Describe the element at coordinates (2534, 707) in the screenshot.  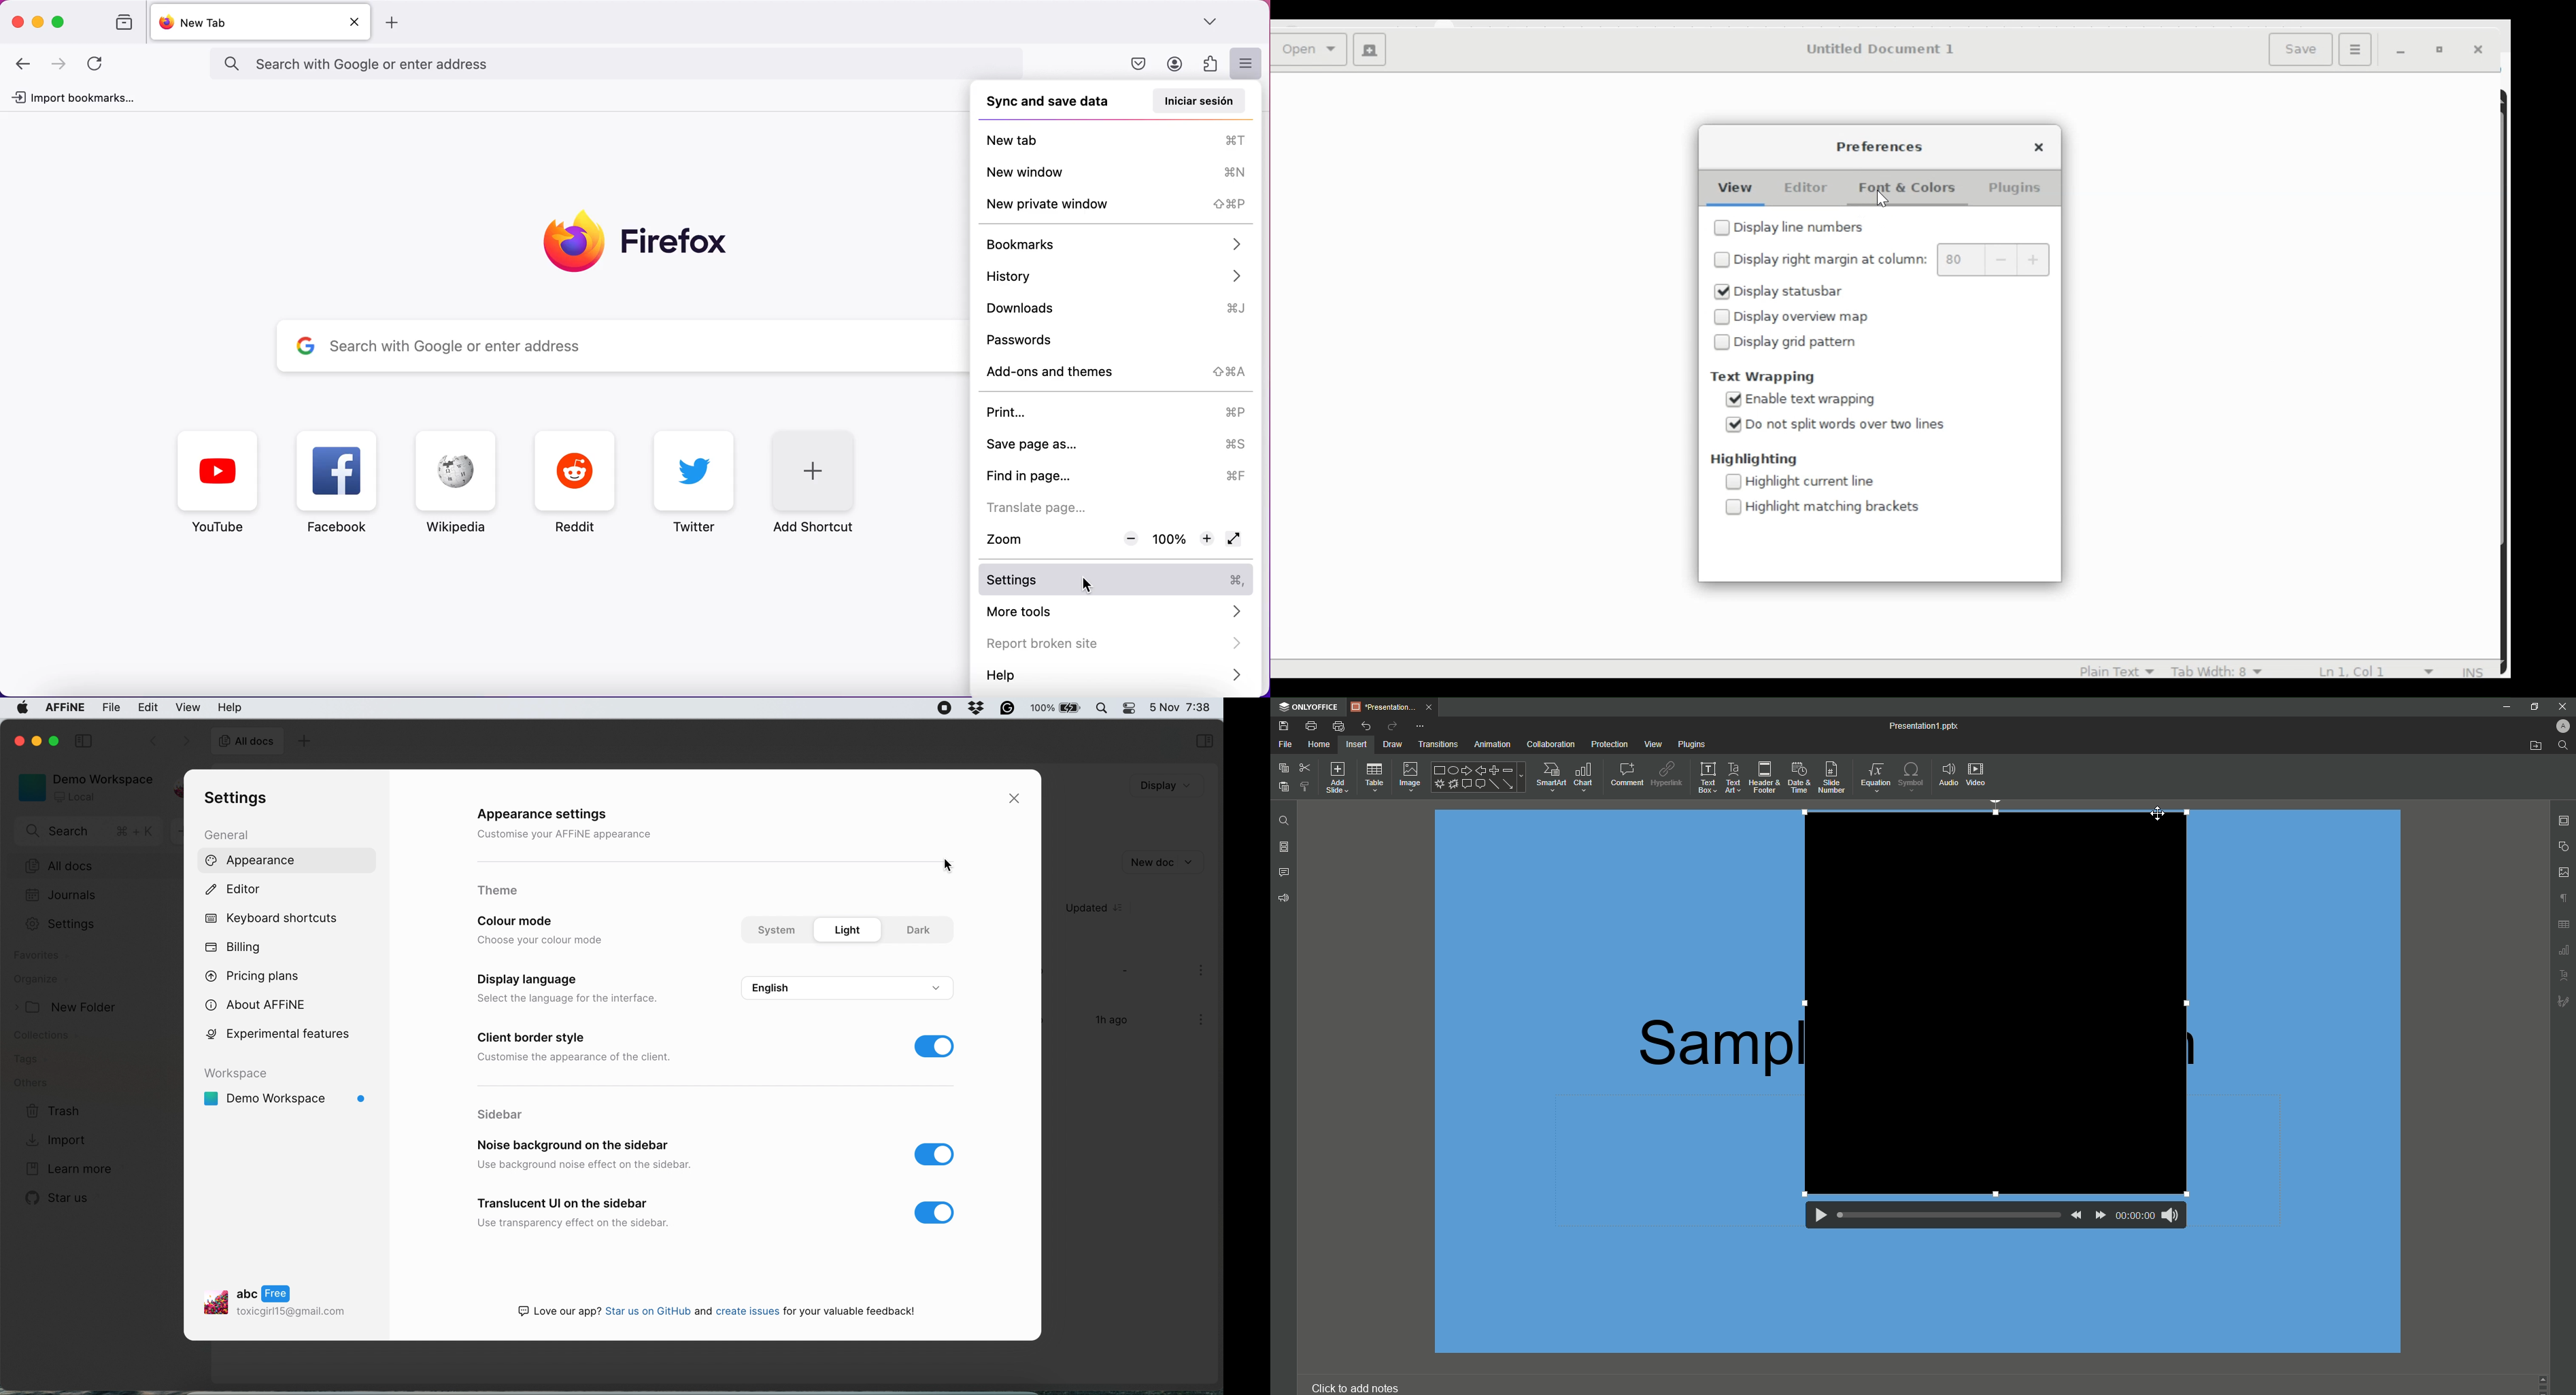
I see `Restore` at that location.